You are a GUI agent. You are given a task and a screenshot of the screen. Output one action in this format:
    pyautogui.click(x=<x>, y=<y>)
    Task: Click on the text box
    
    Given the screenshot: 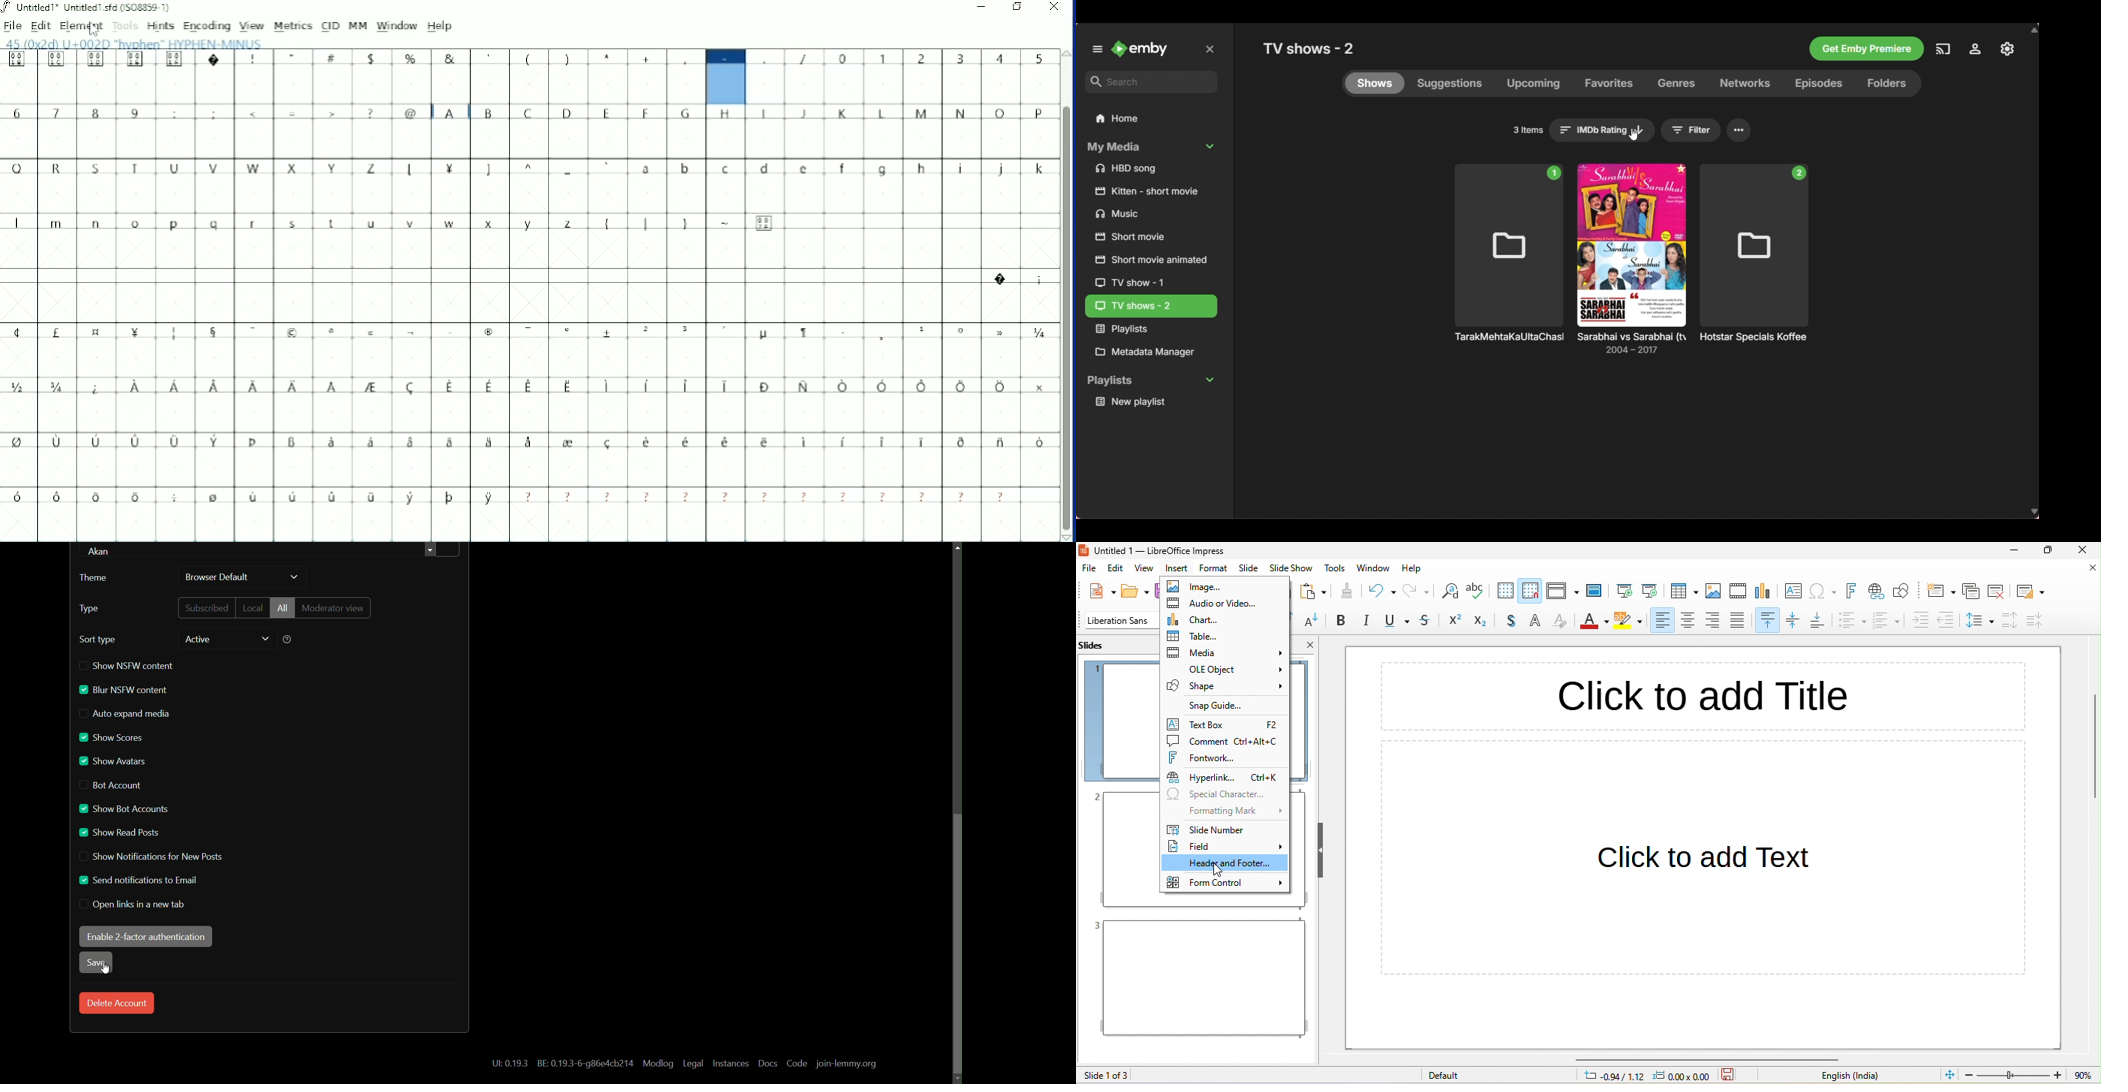 What is the action you would take?
    pyautogui.click(x=1793, y=592)
    